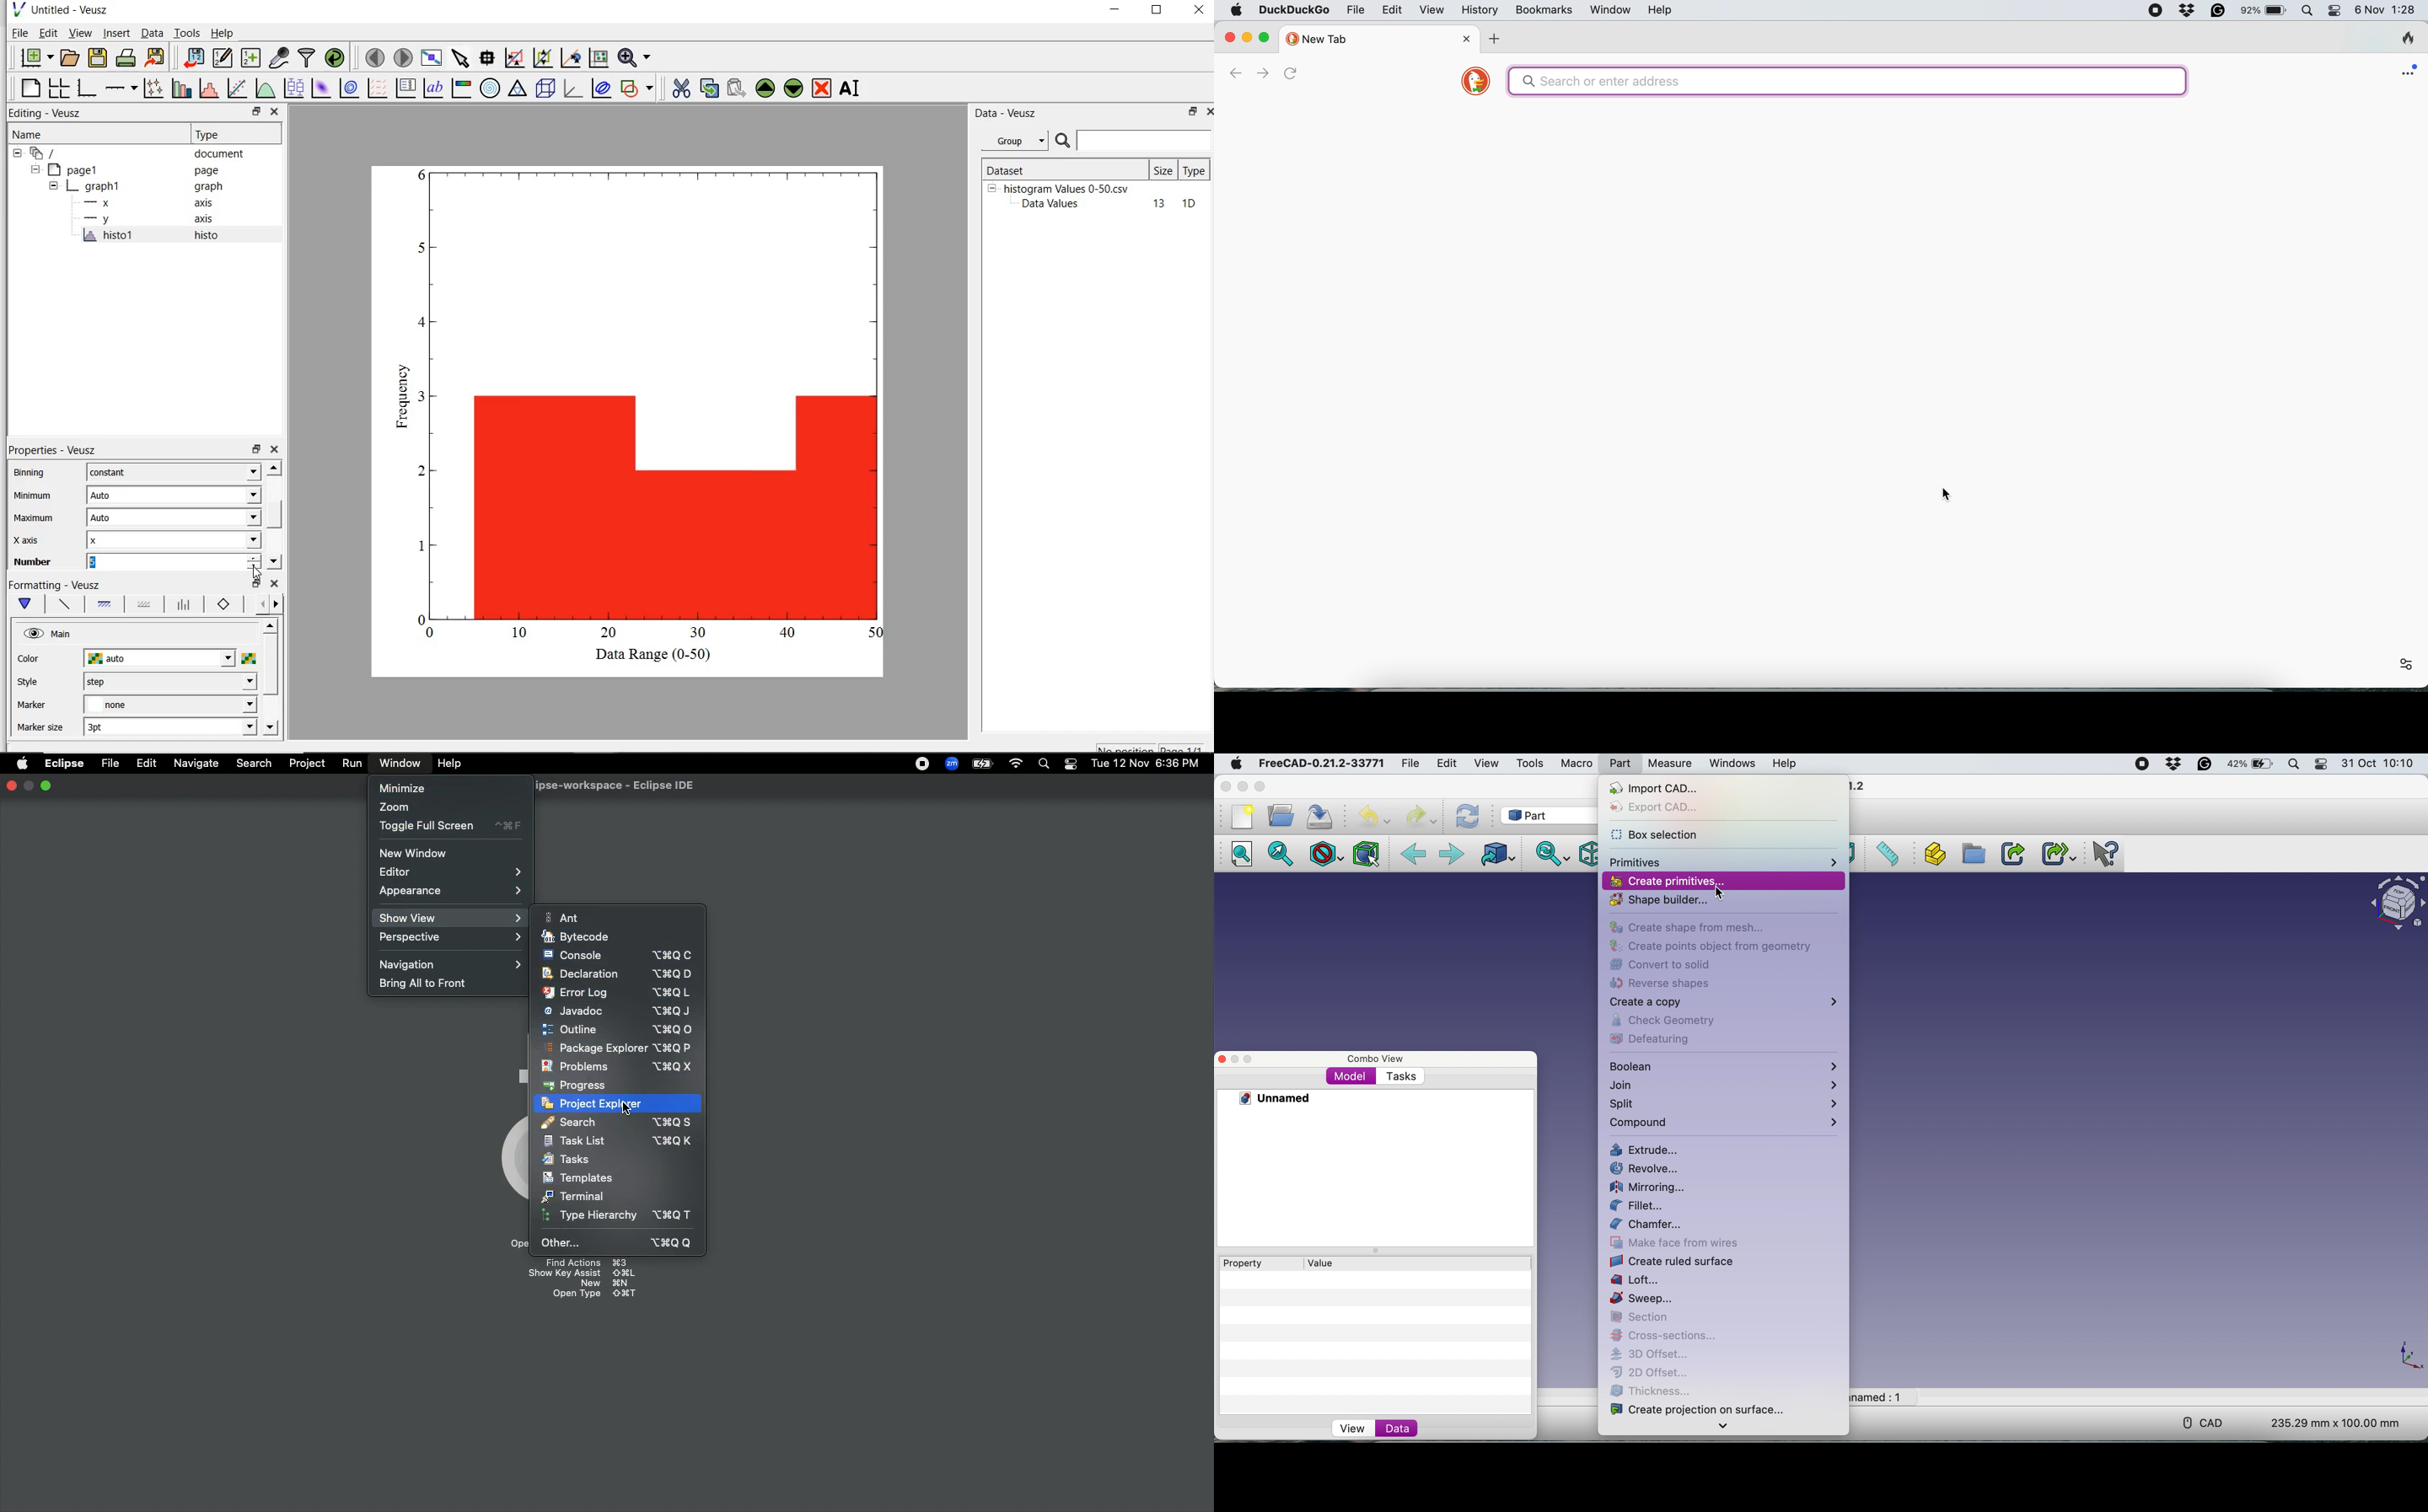 The image size is (2436, 1512). I want to click on Bytecode, so click(577, 937).